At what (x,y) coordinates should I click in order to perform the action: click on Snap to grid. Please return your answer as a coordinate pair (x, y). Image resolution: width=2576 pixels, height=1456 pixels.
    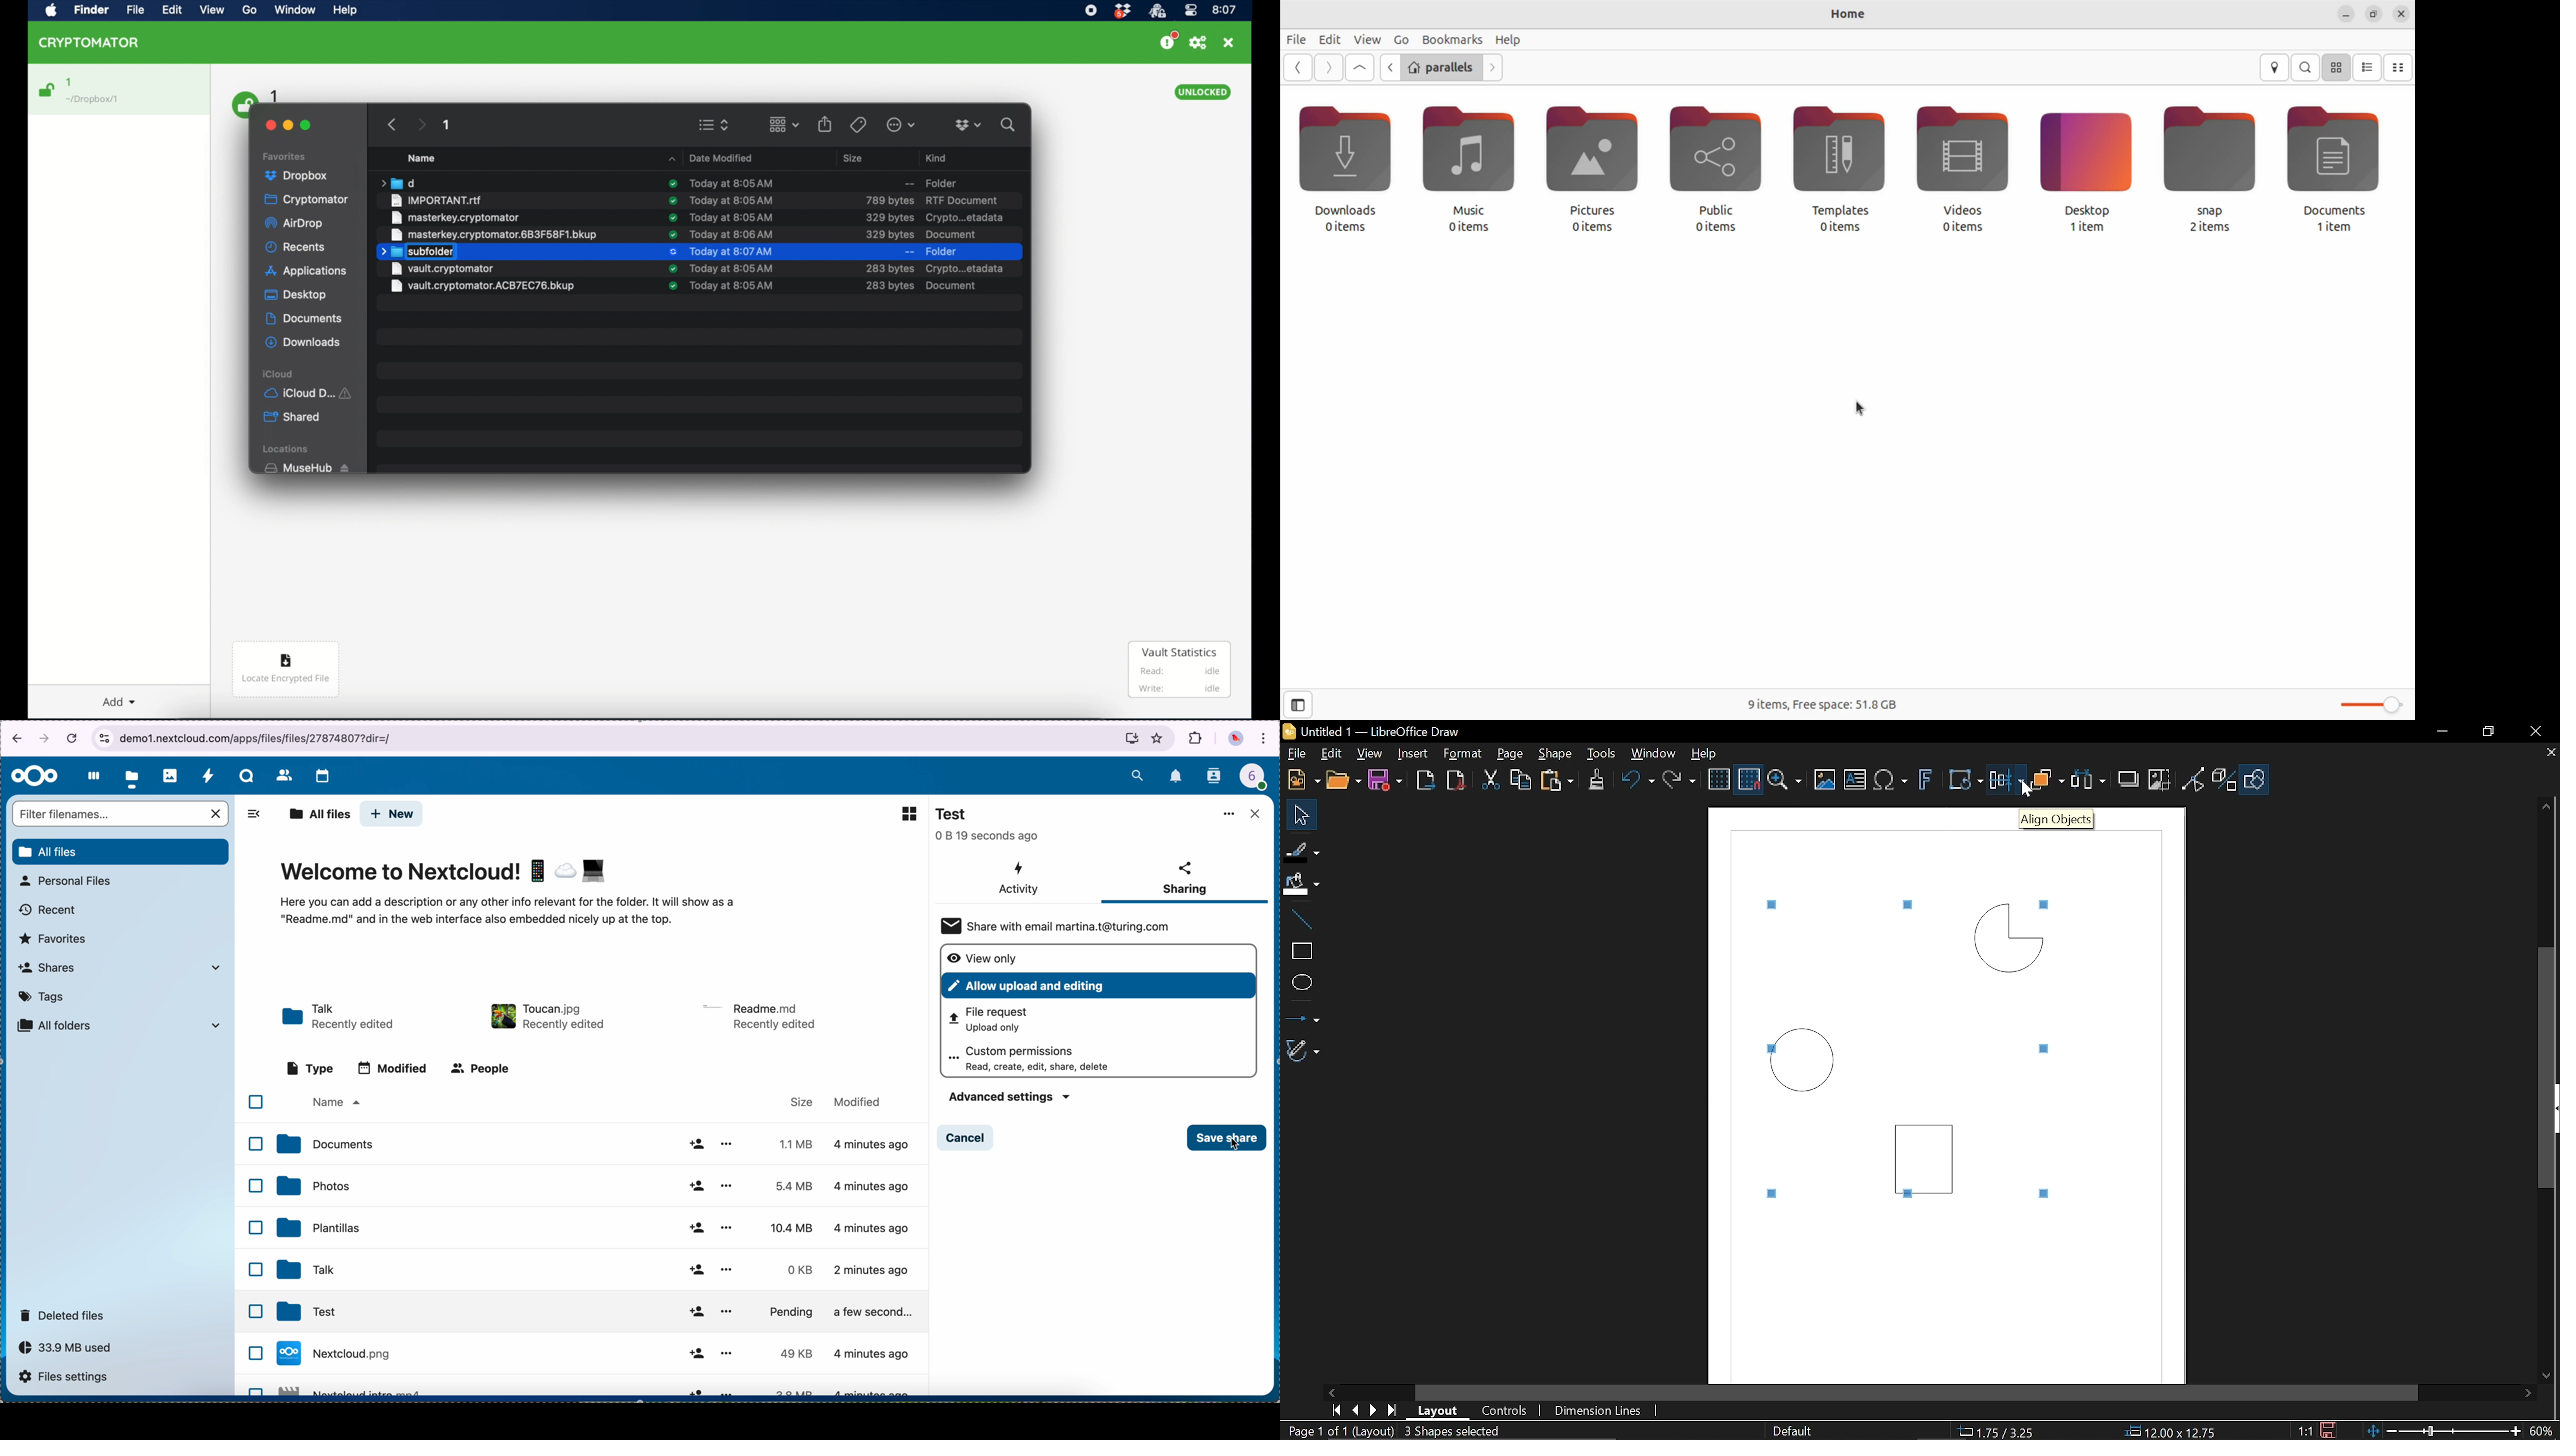
    Looking at the image, I should click on (1750, 779).